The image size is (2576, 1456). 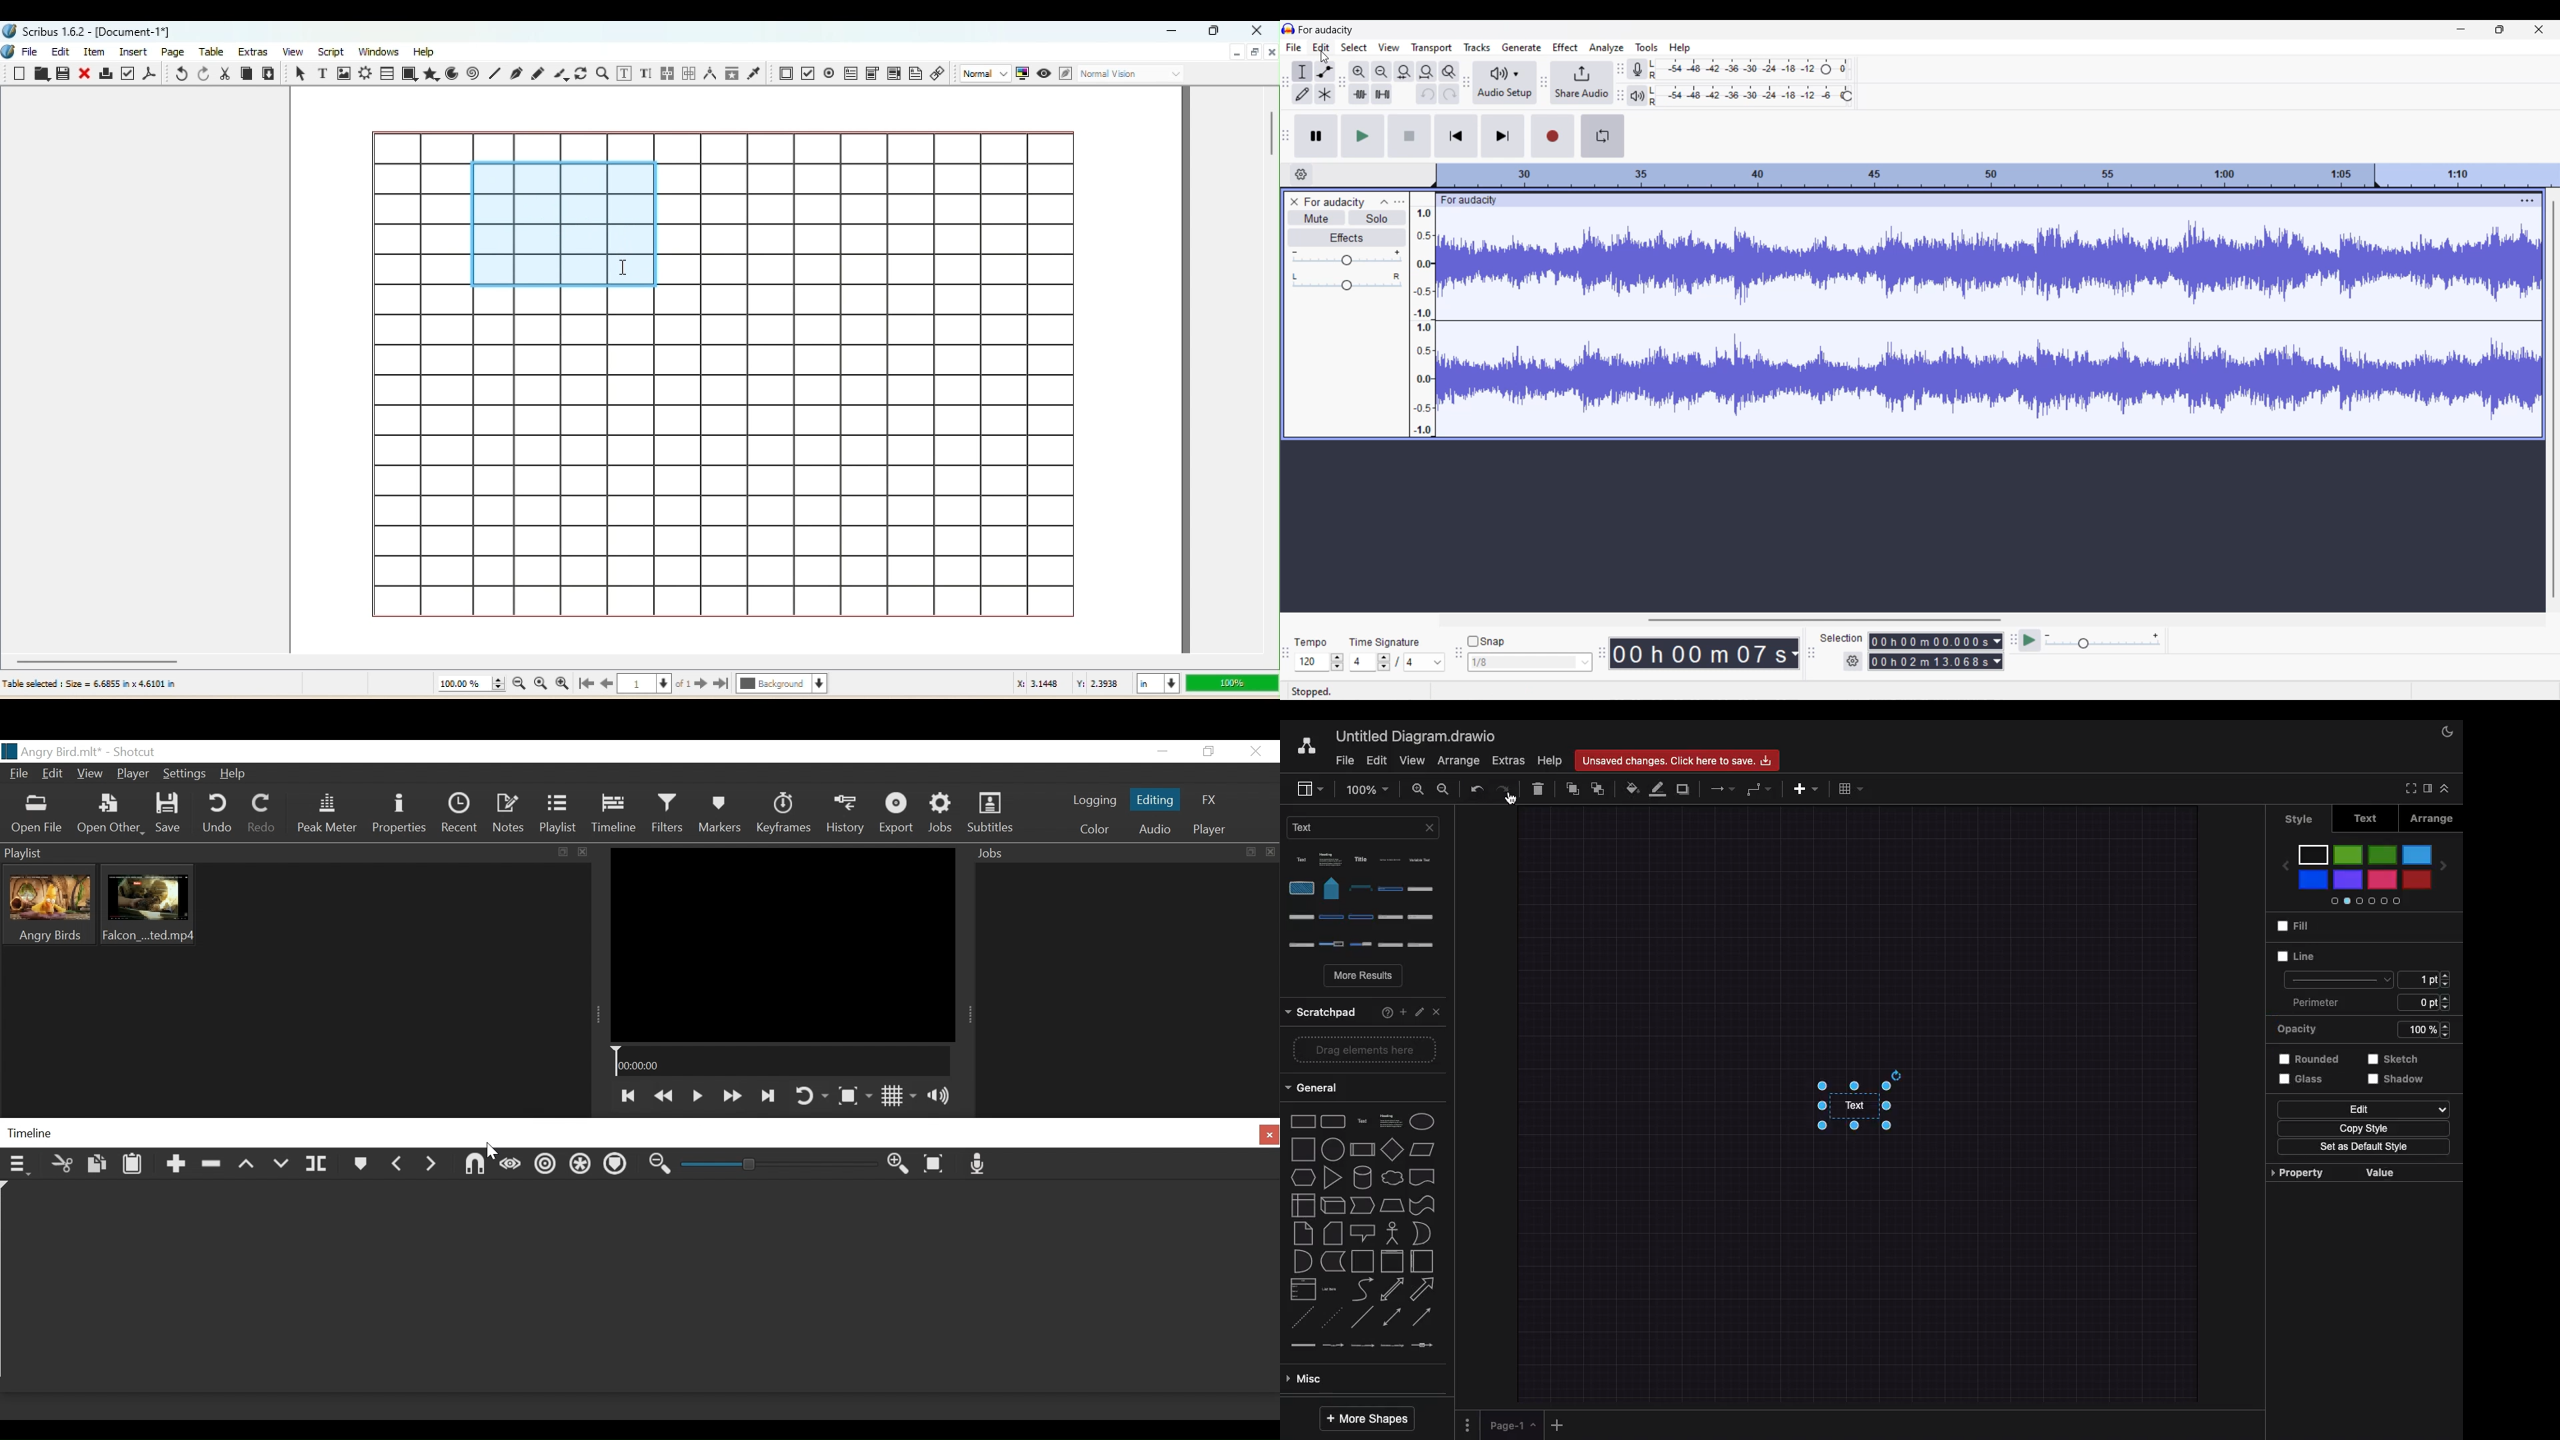 I want to click on Go to the last page, so click(x=722, y=685).